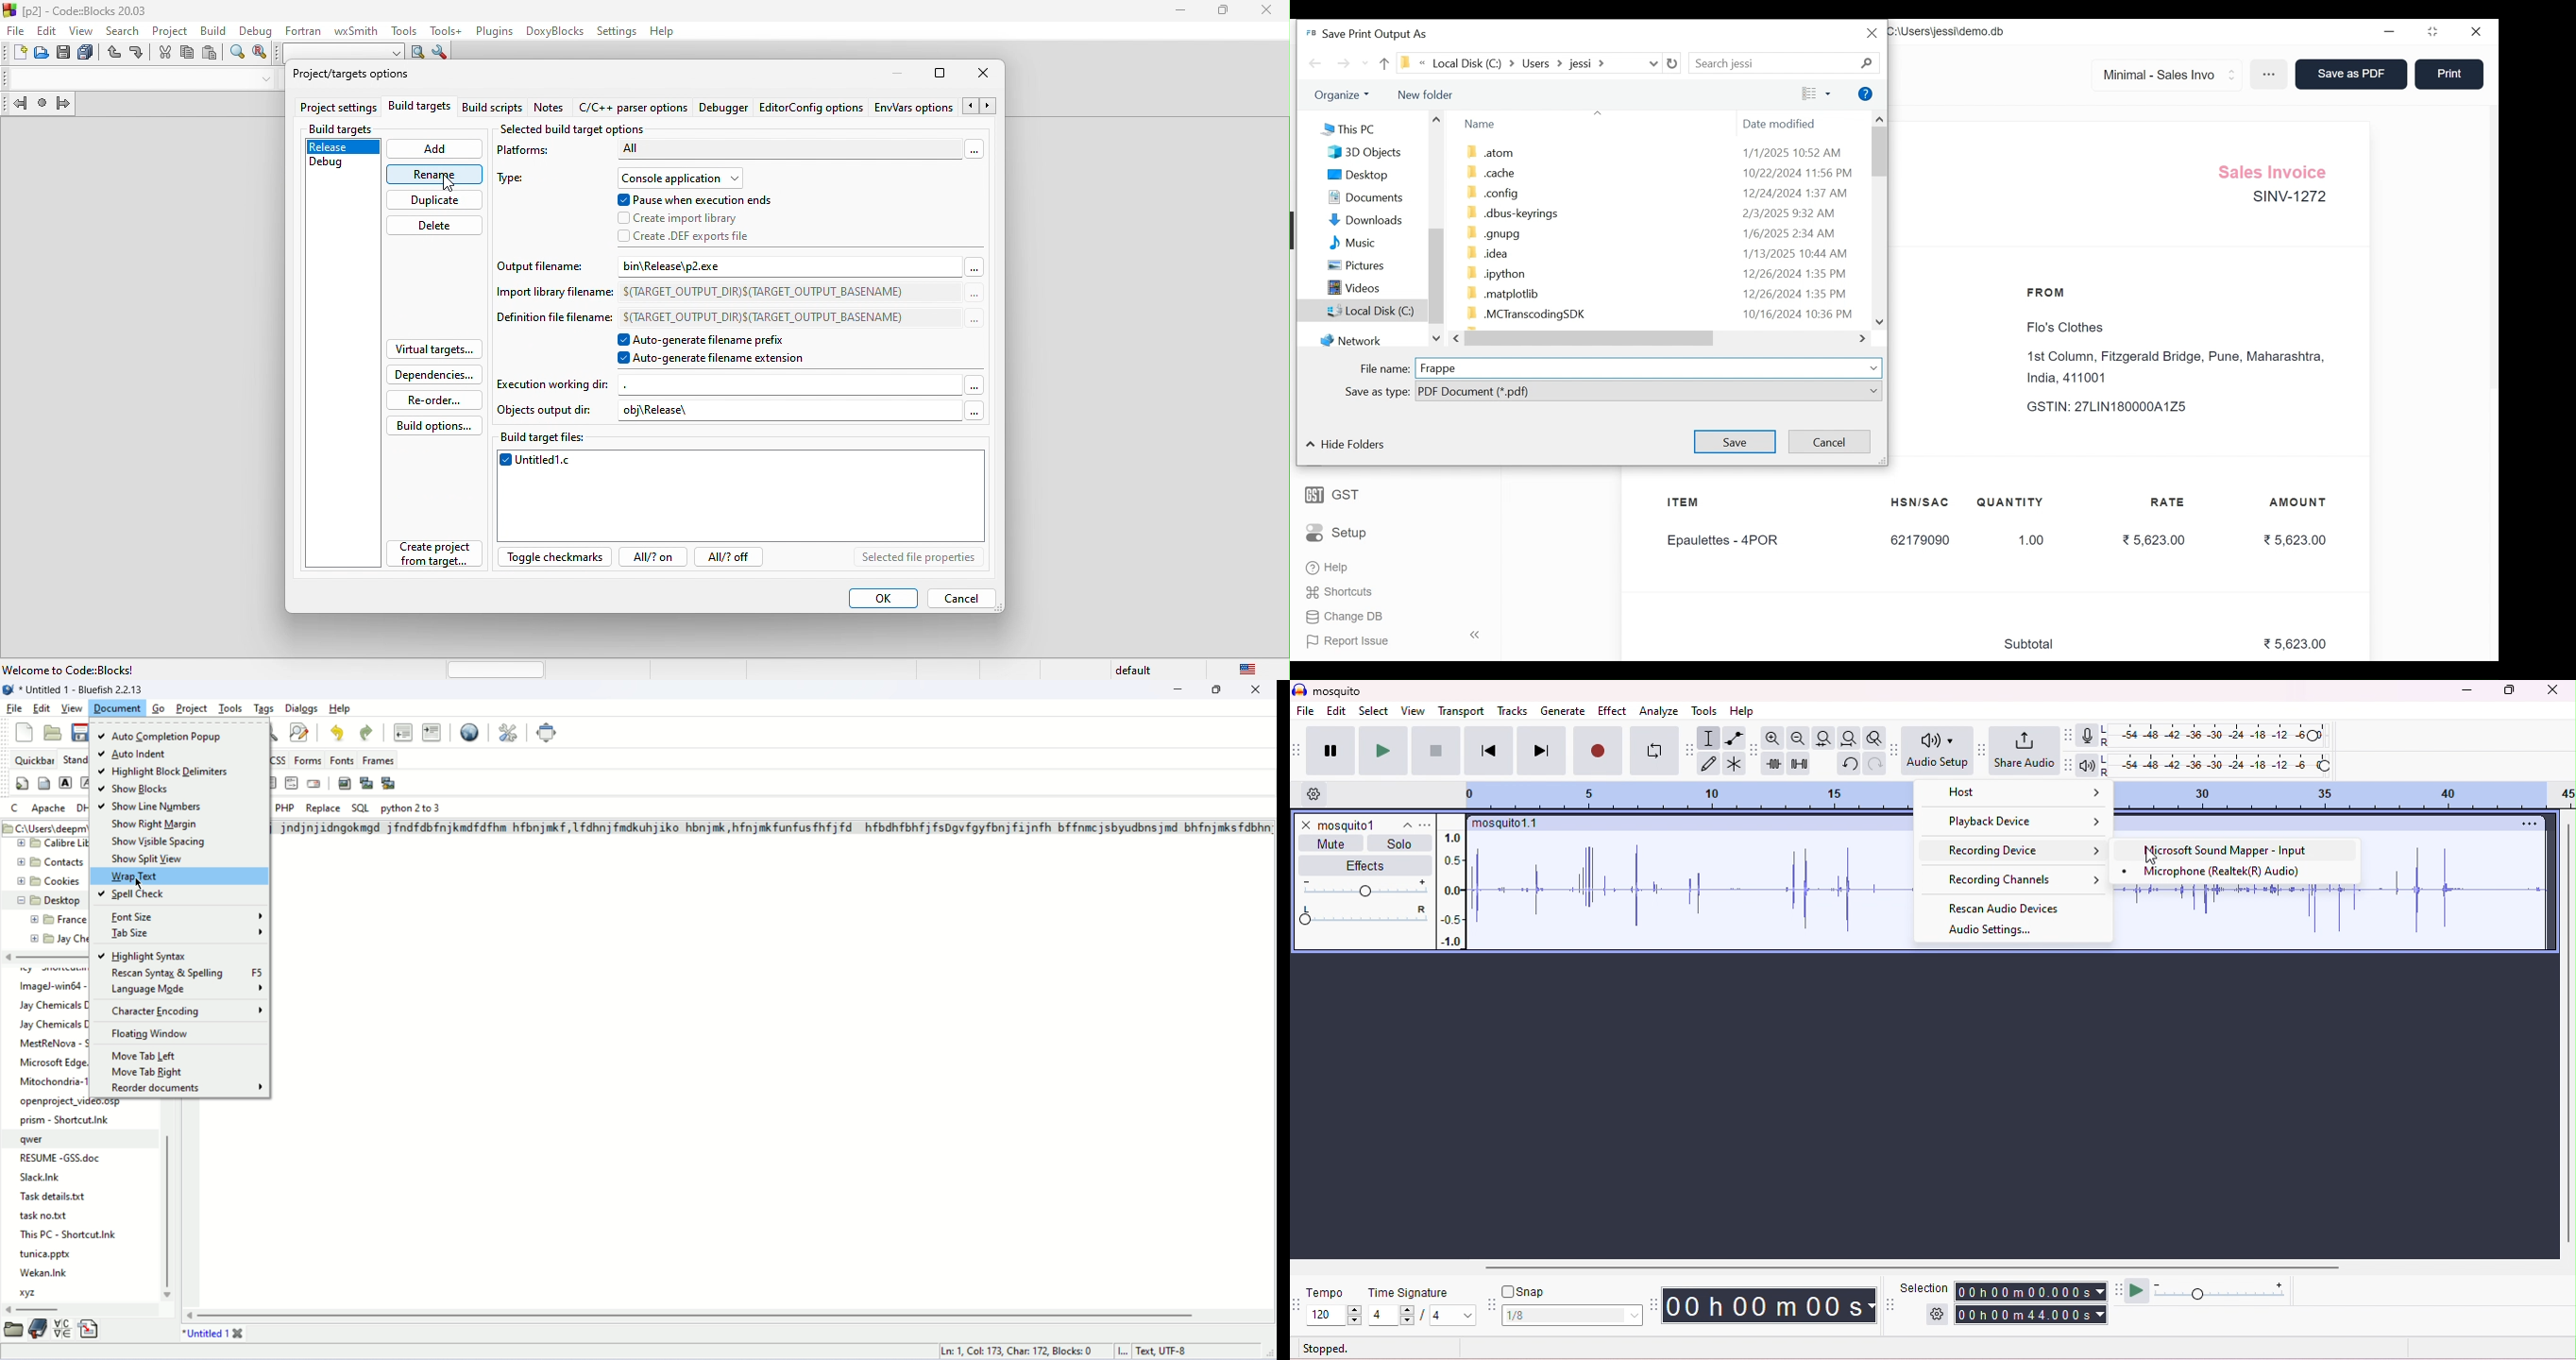 This screenshot has width=2576, height=1372. What do you see at coordinates (1328, 569) in the screenshot?
I see `Help` at bounding box center [1328, 569].